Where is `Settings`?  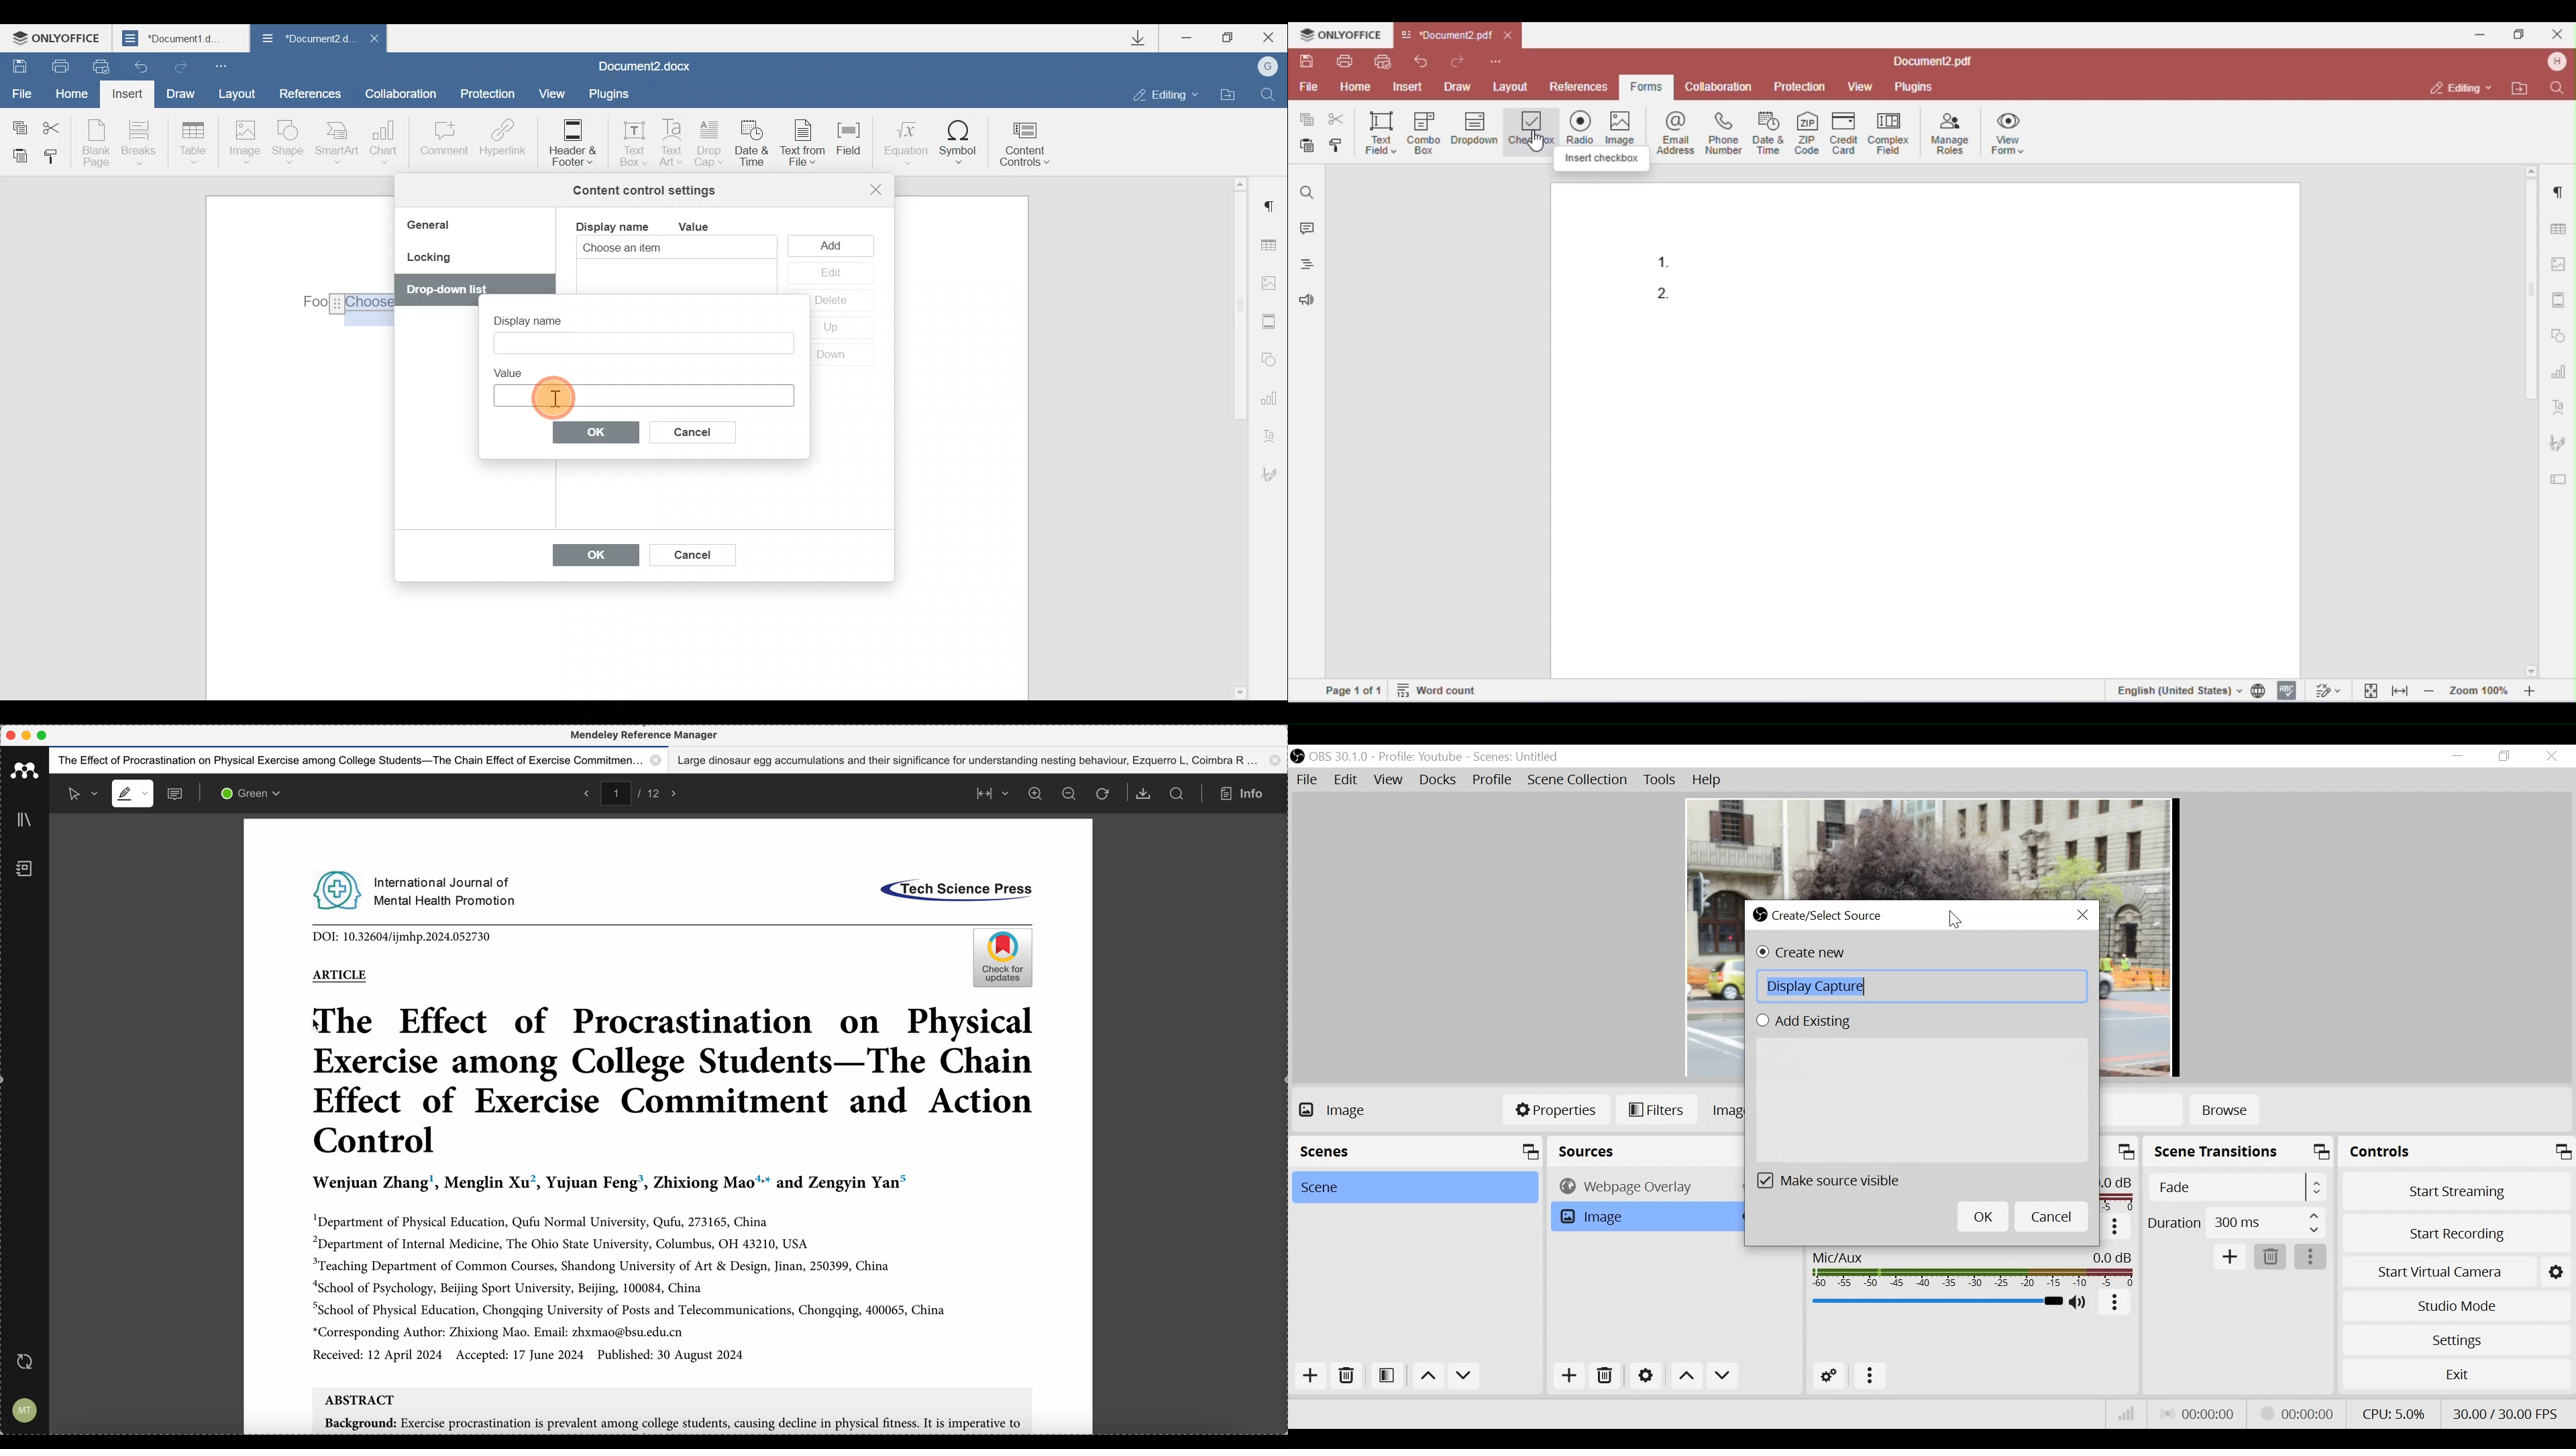 Settings is located at coordinates (1646, 1375).